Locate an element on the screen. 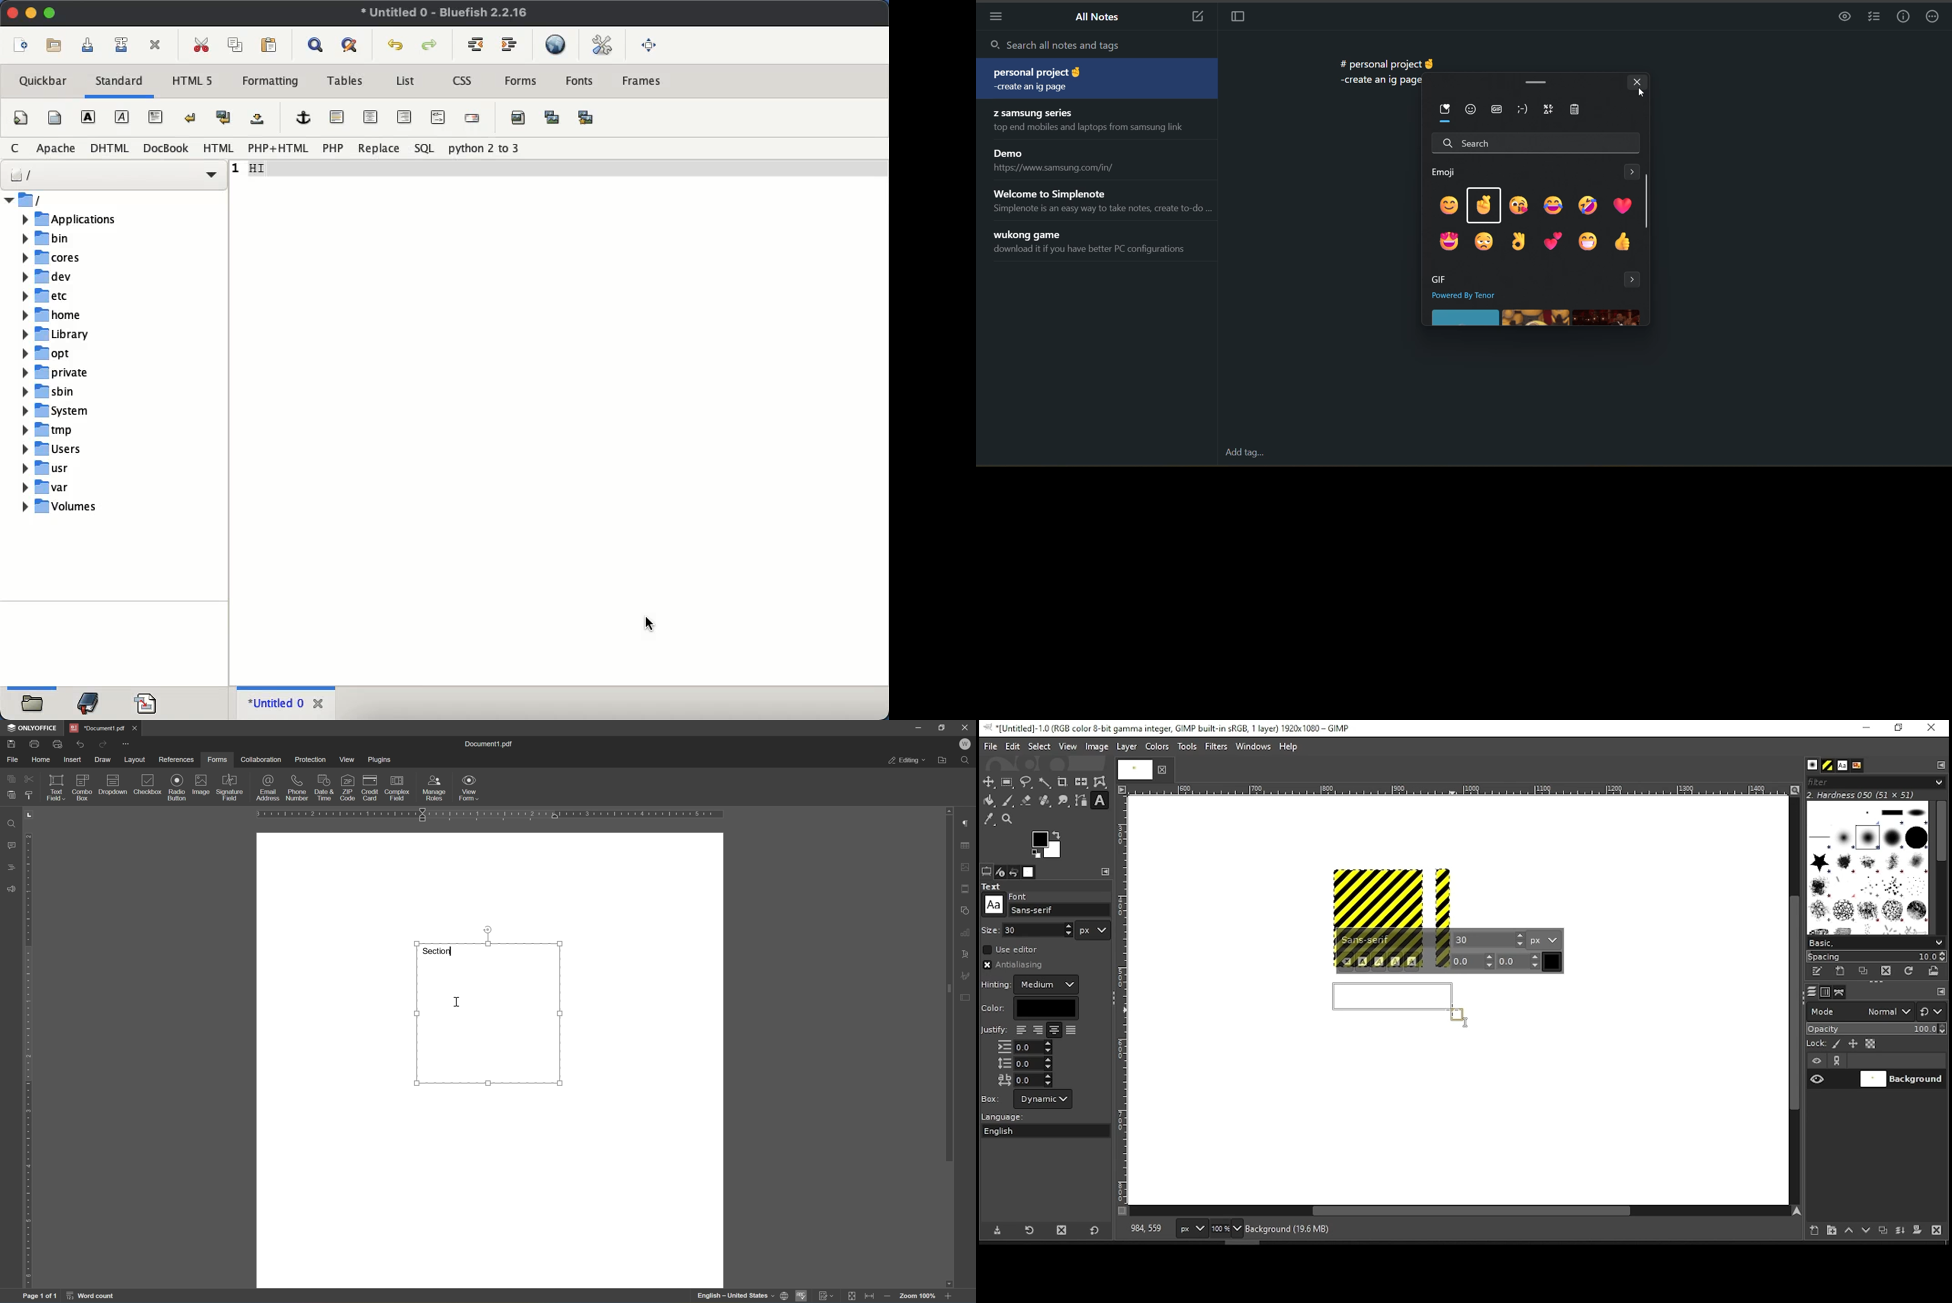  pattern is located at coordinates (1828, 766).